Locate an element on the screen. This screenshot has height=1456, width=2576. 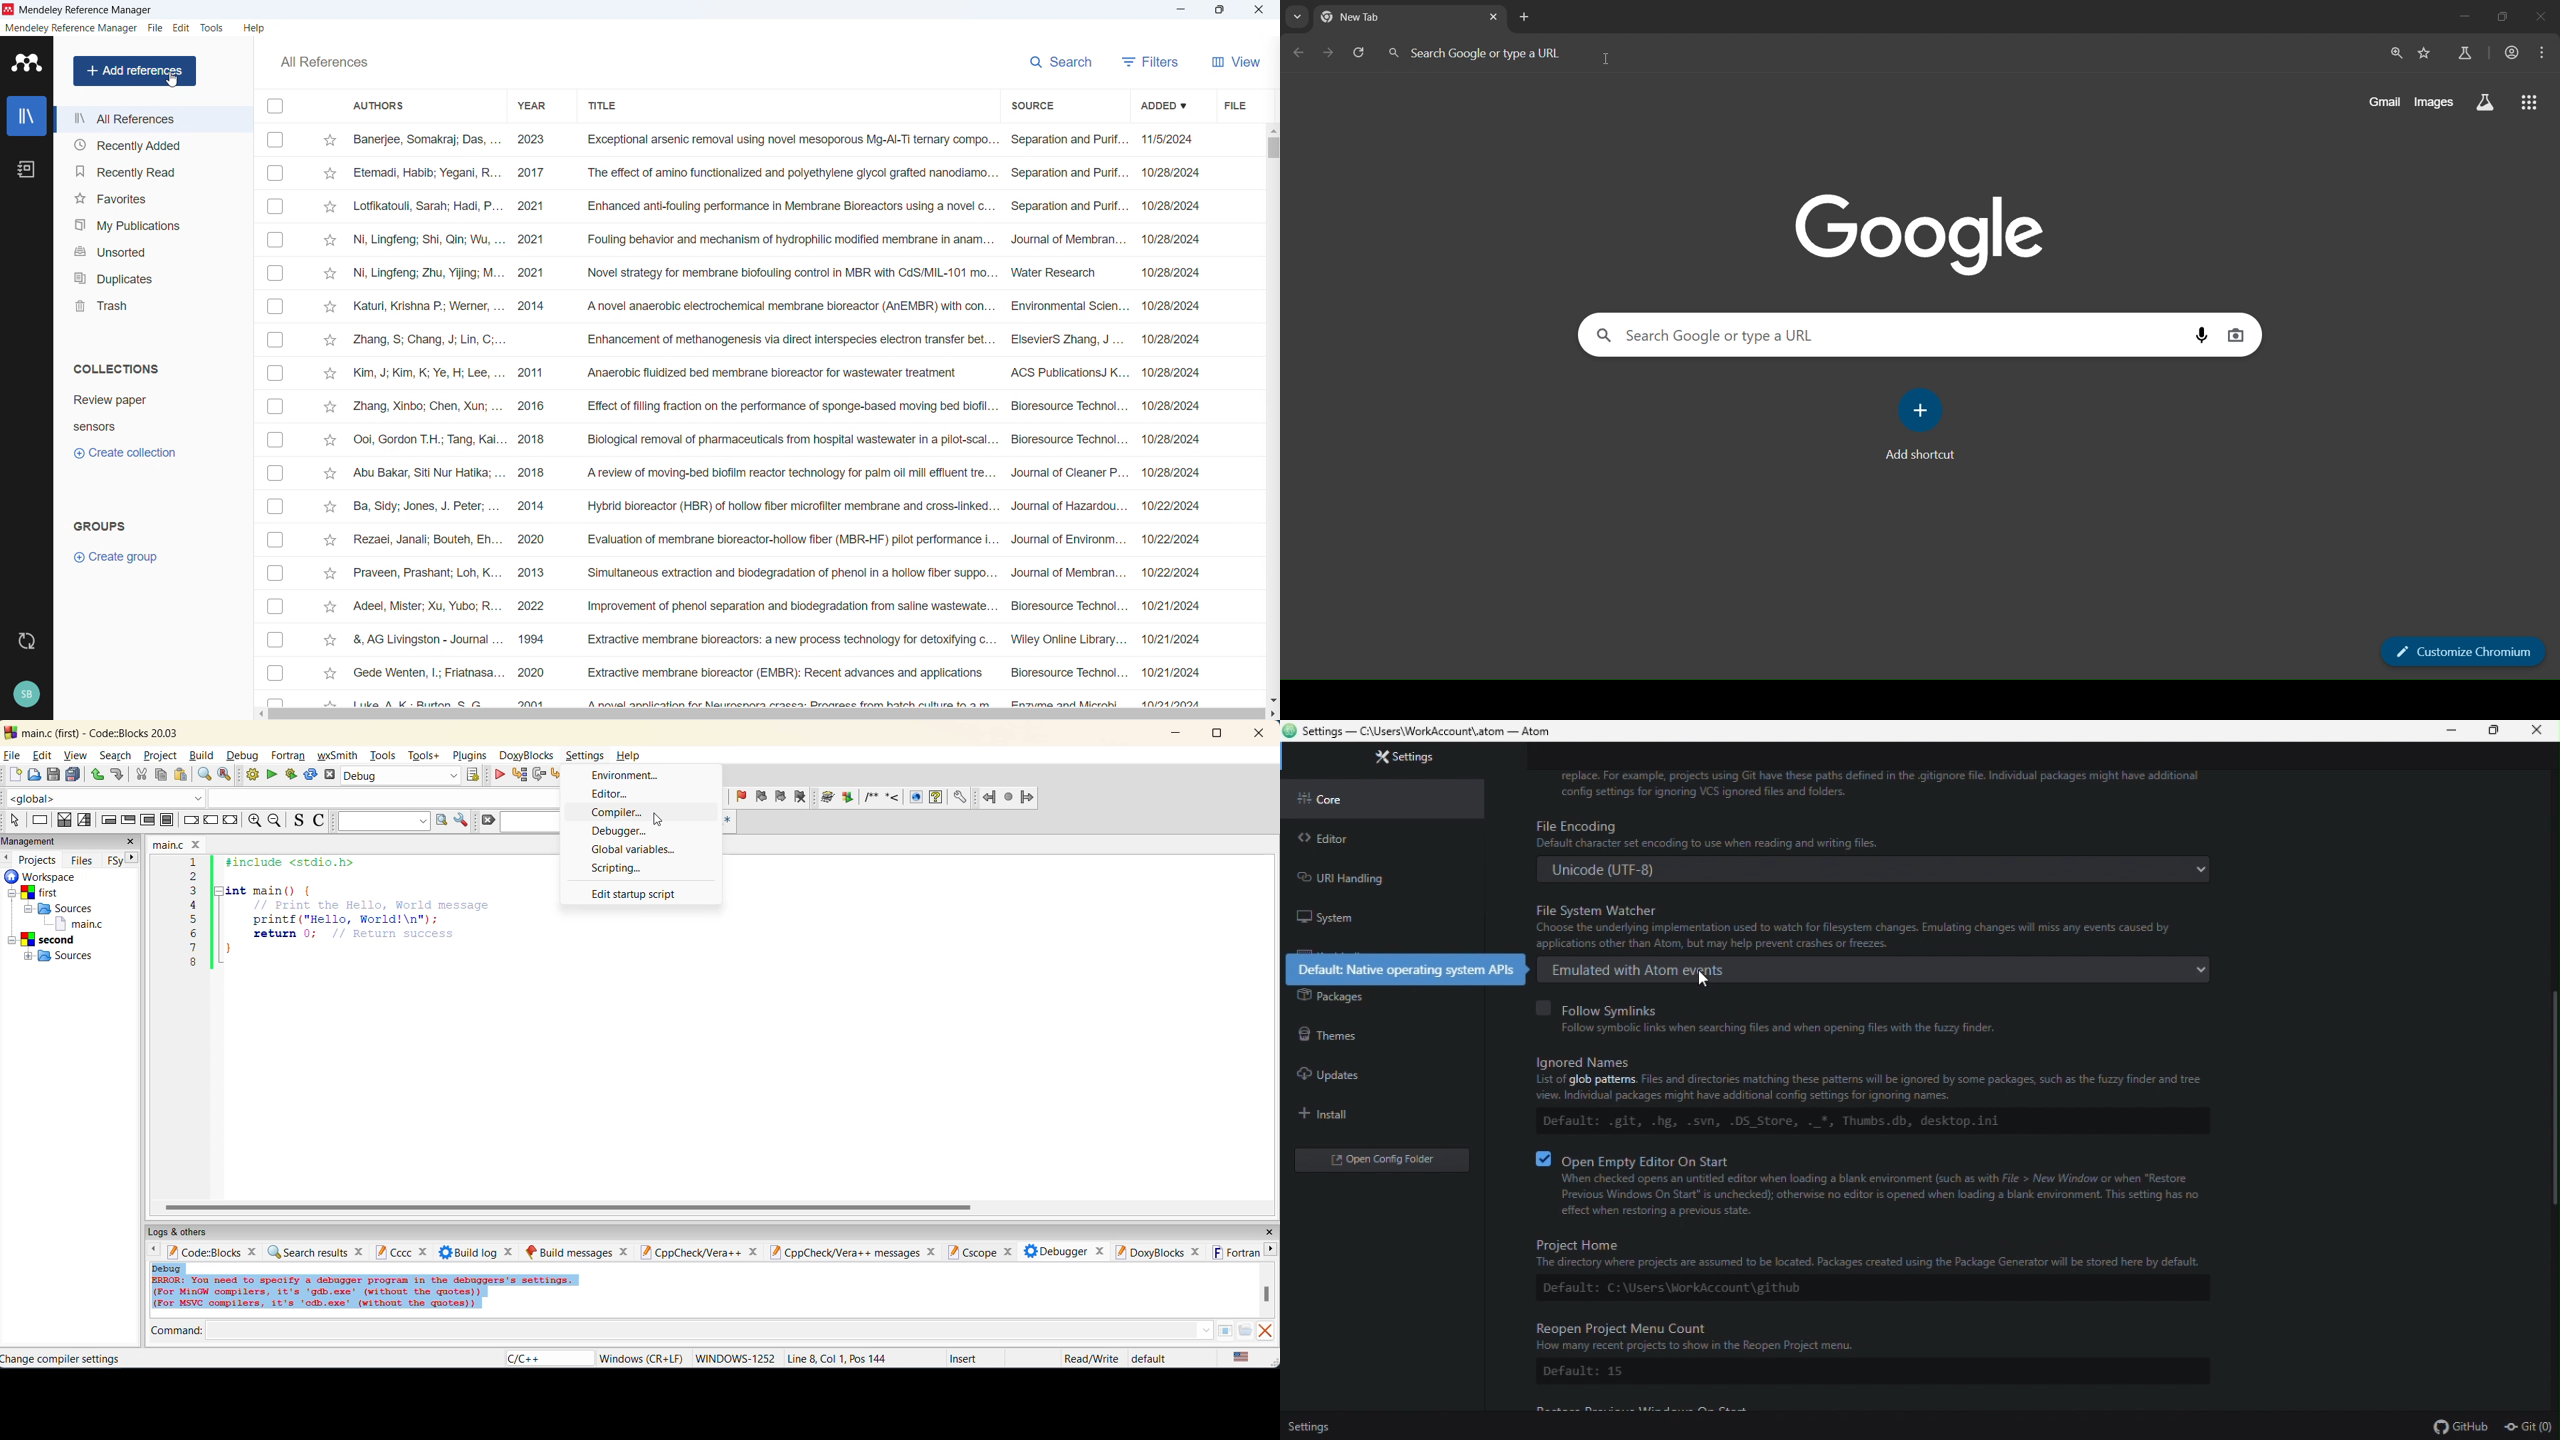
git is located at coordinates (2530, 1428).